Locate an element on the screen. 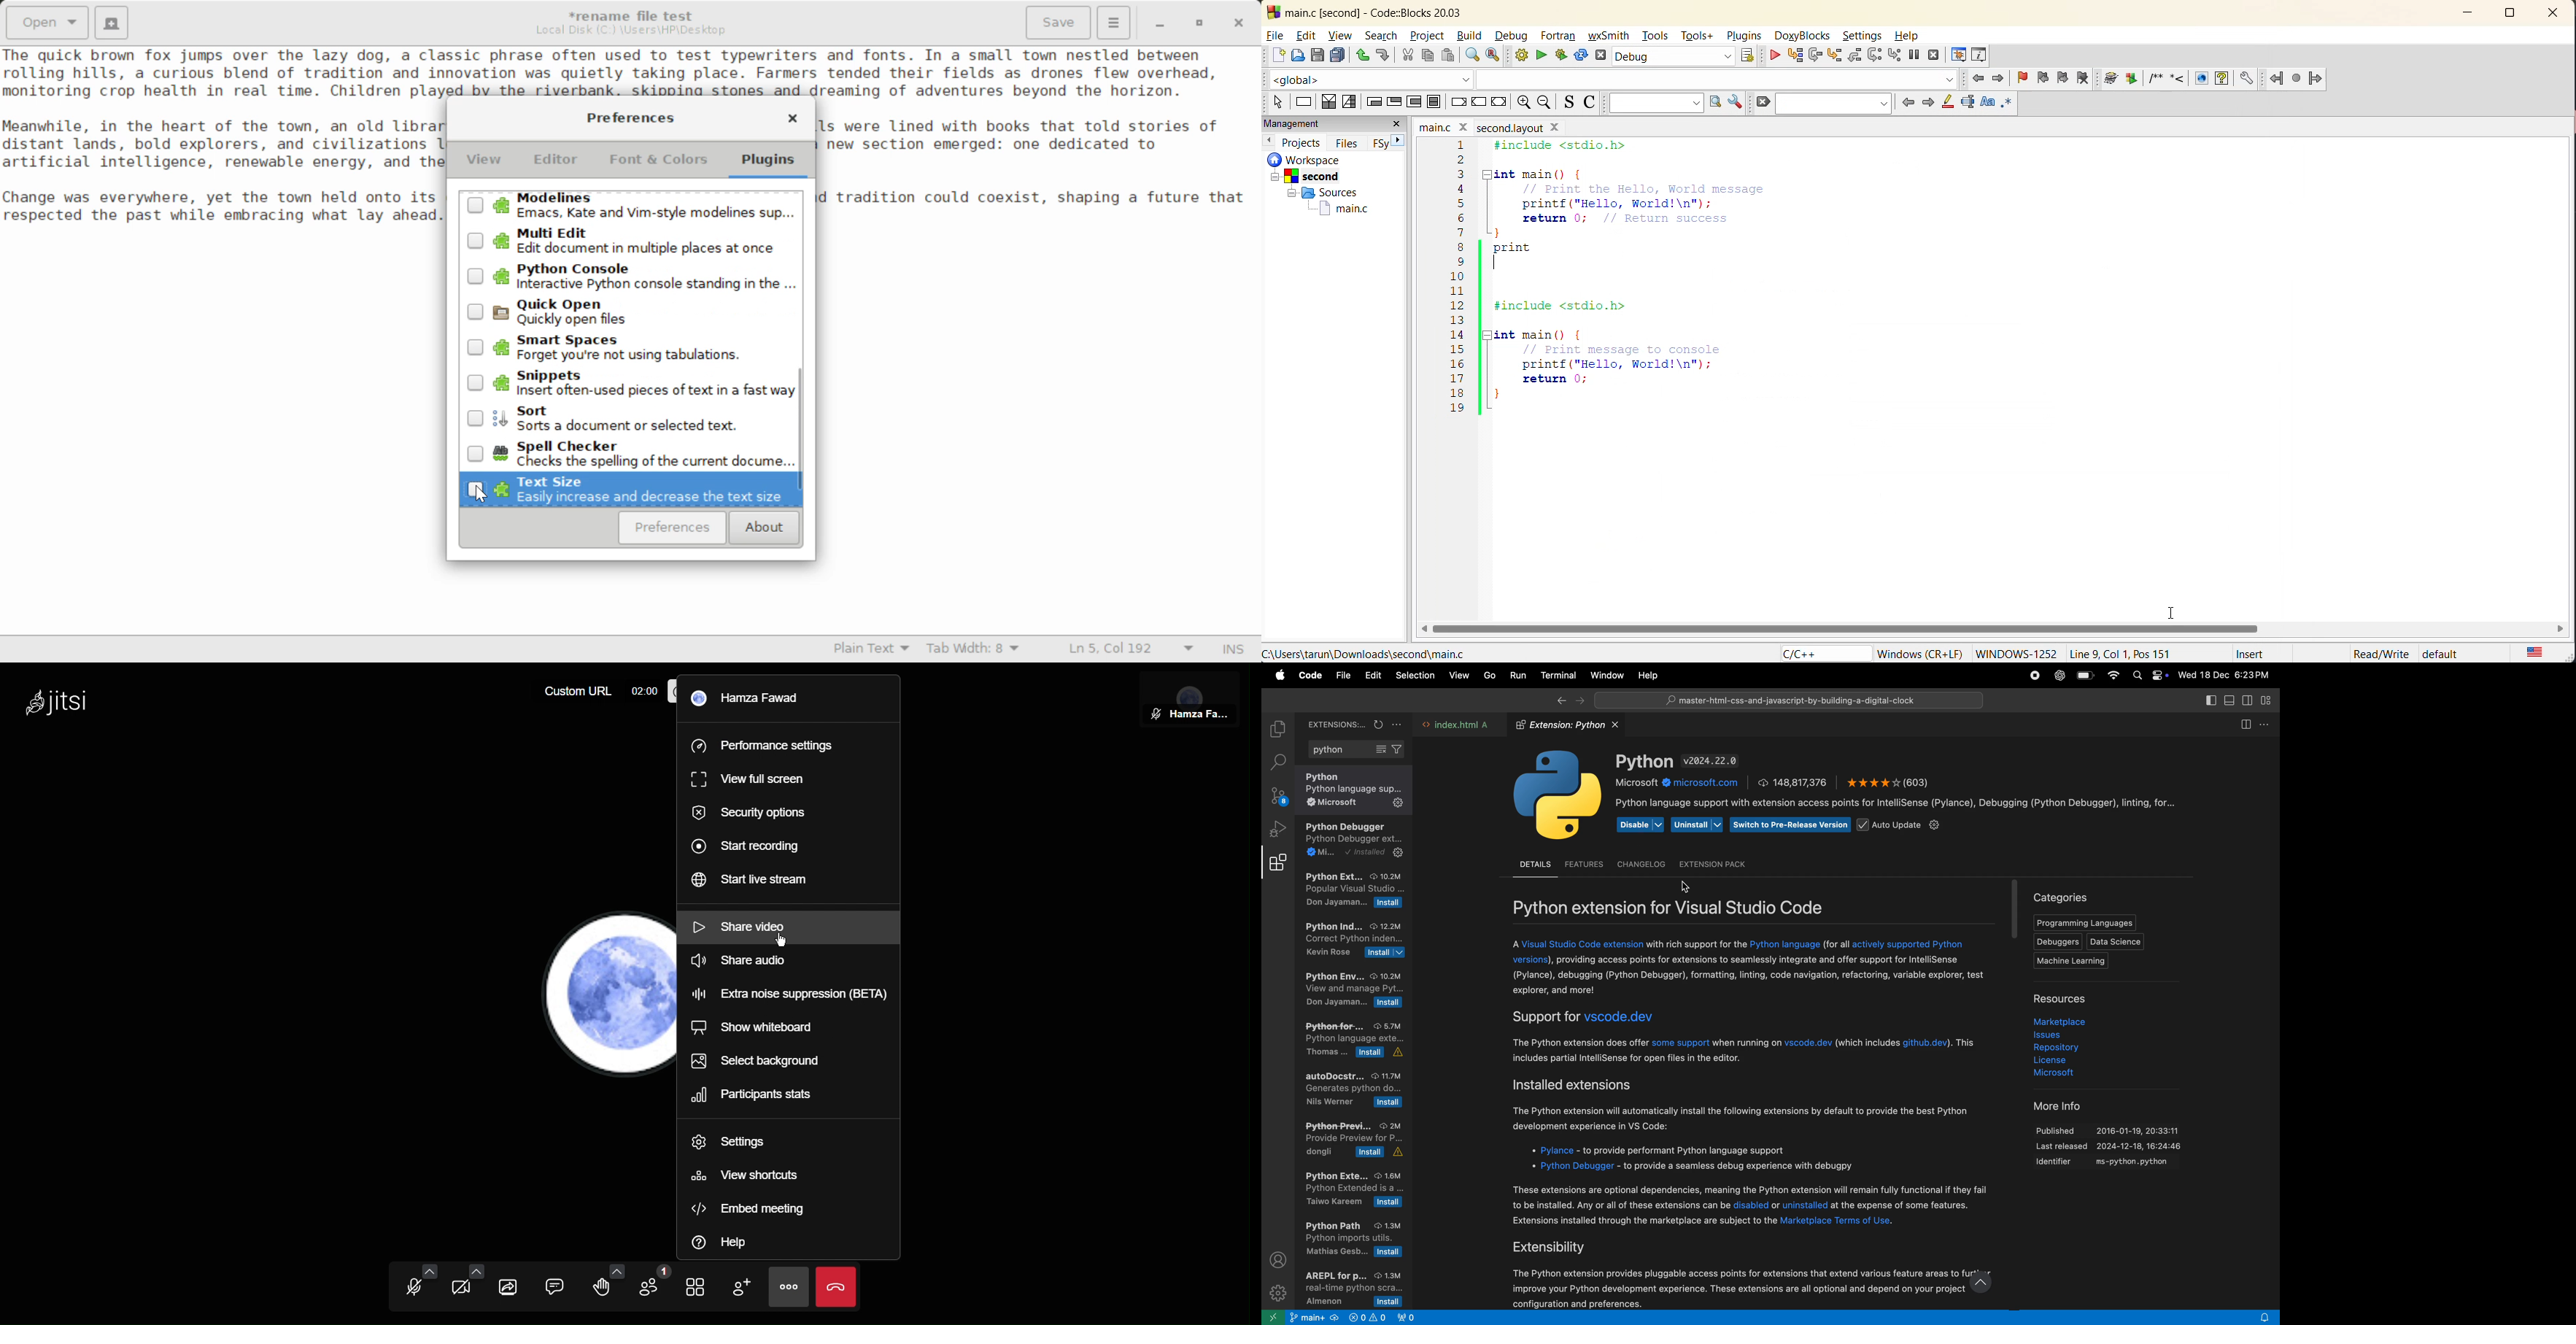 The image size is (2576, 1344). python is located at coordinates (1558, 797).